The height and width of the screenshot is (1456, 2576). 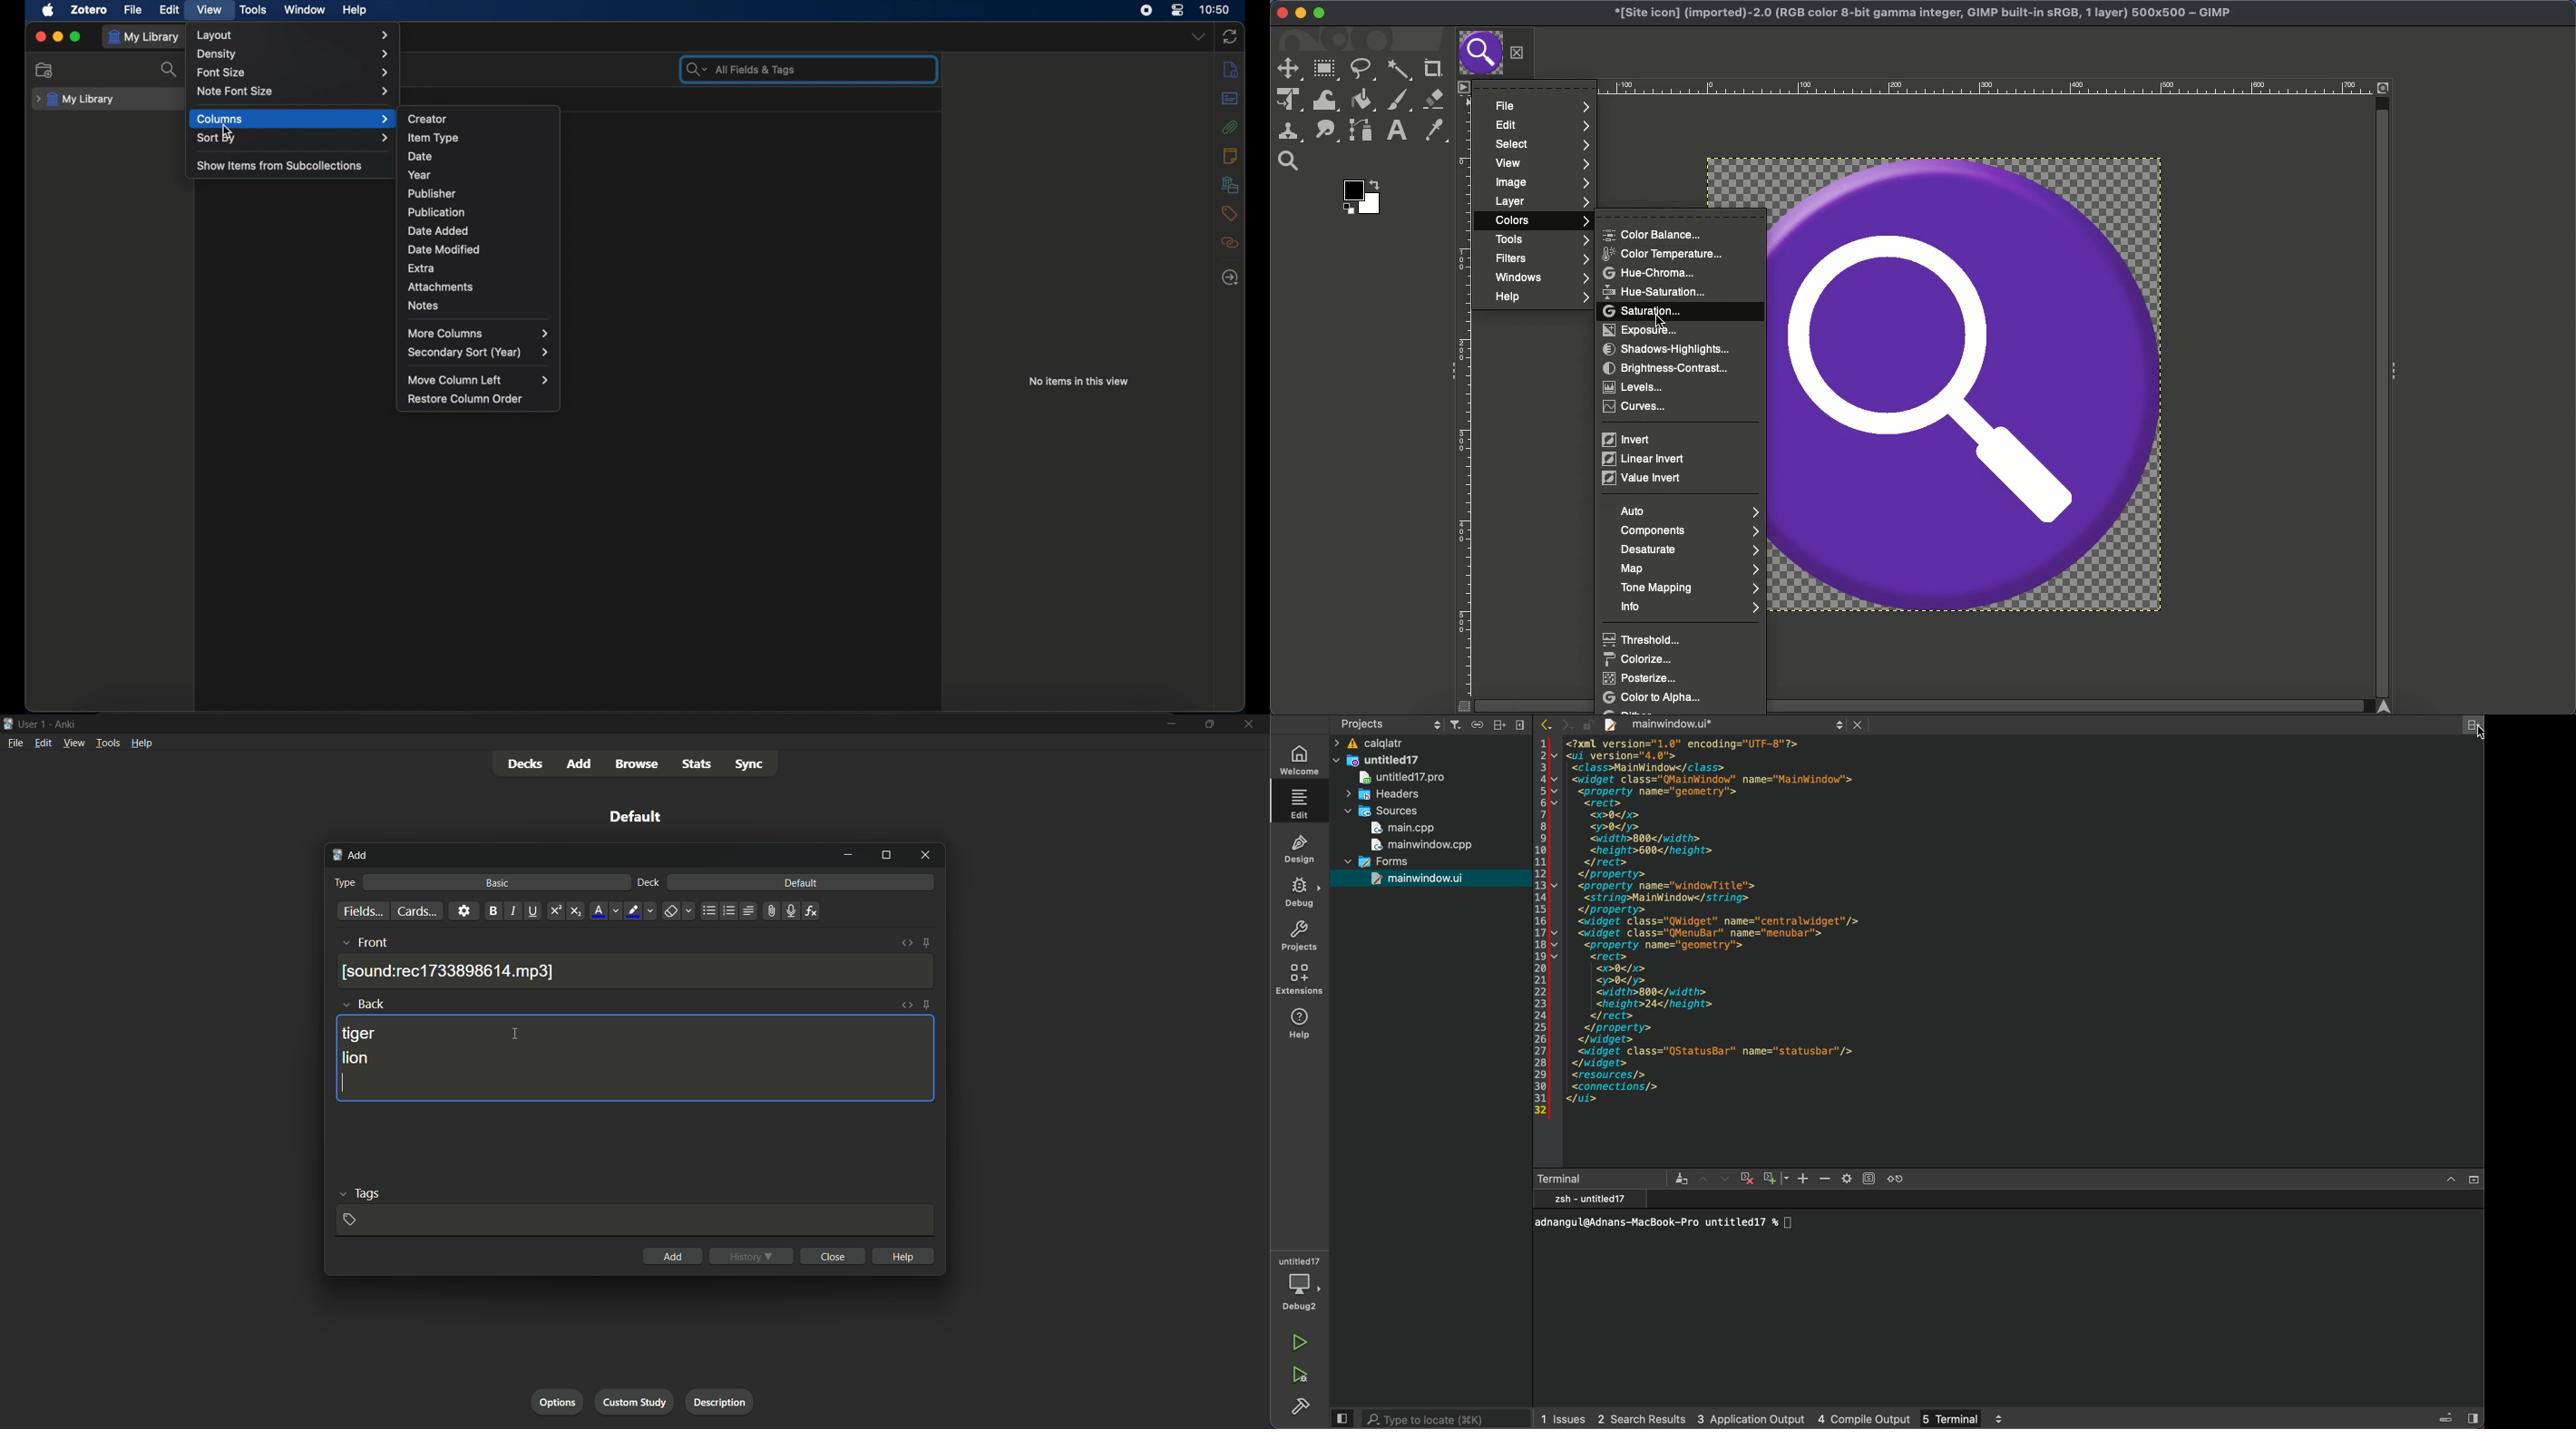 What do you see at coordinates (1146, 11) in the screenshot?
I see `screen recorder` at bounding box center [1146, 11].